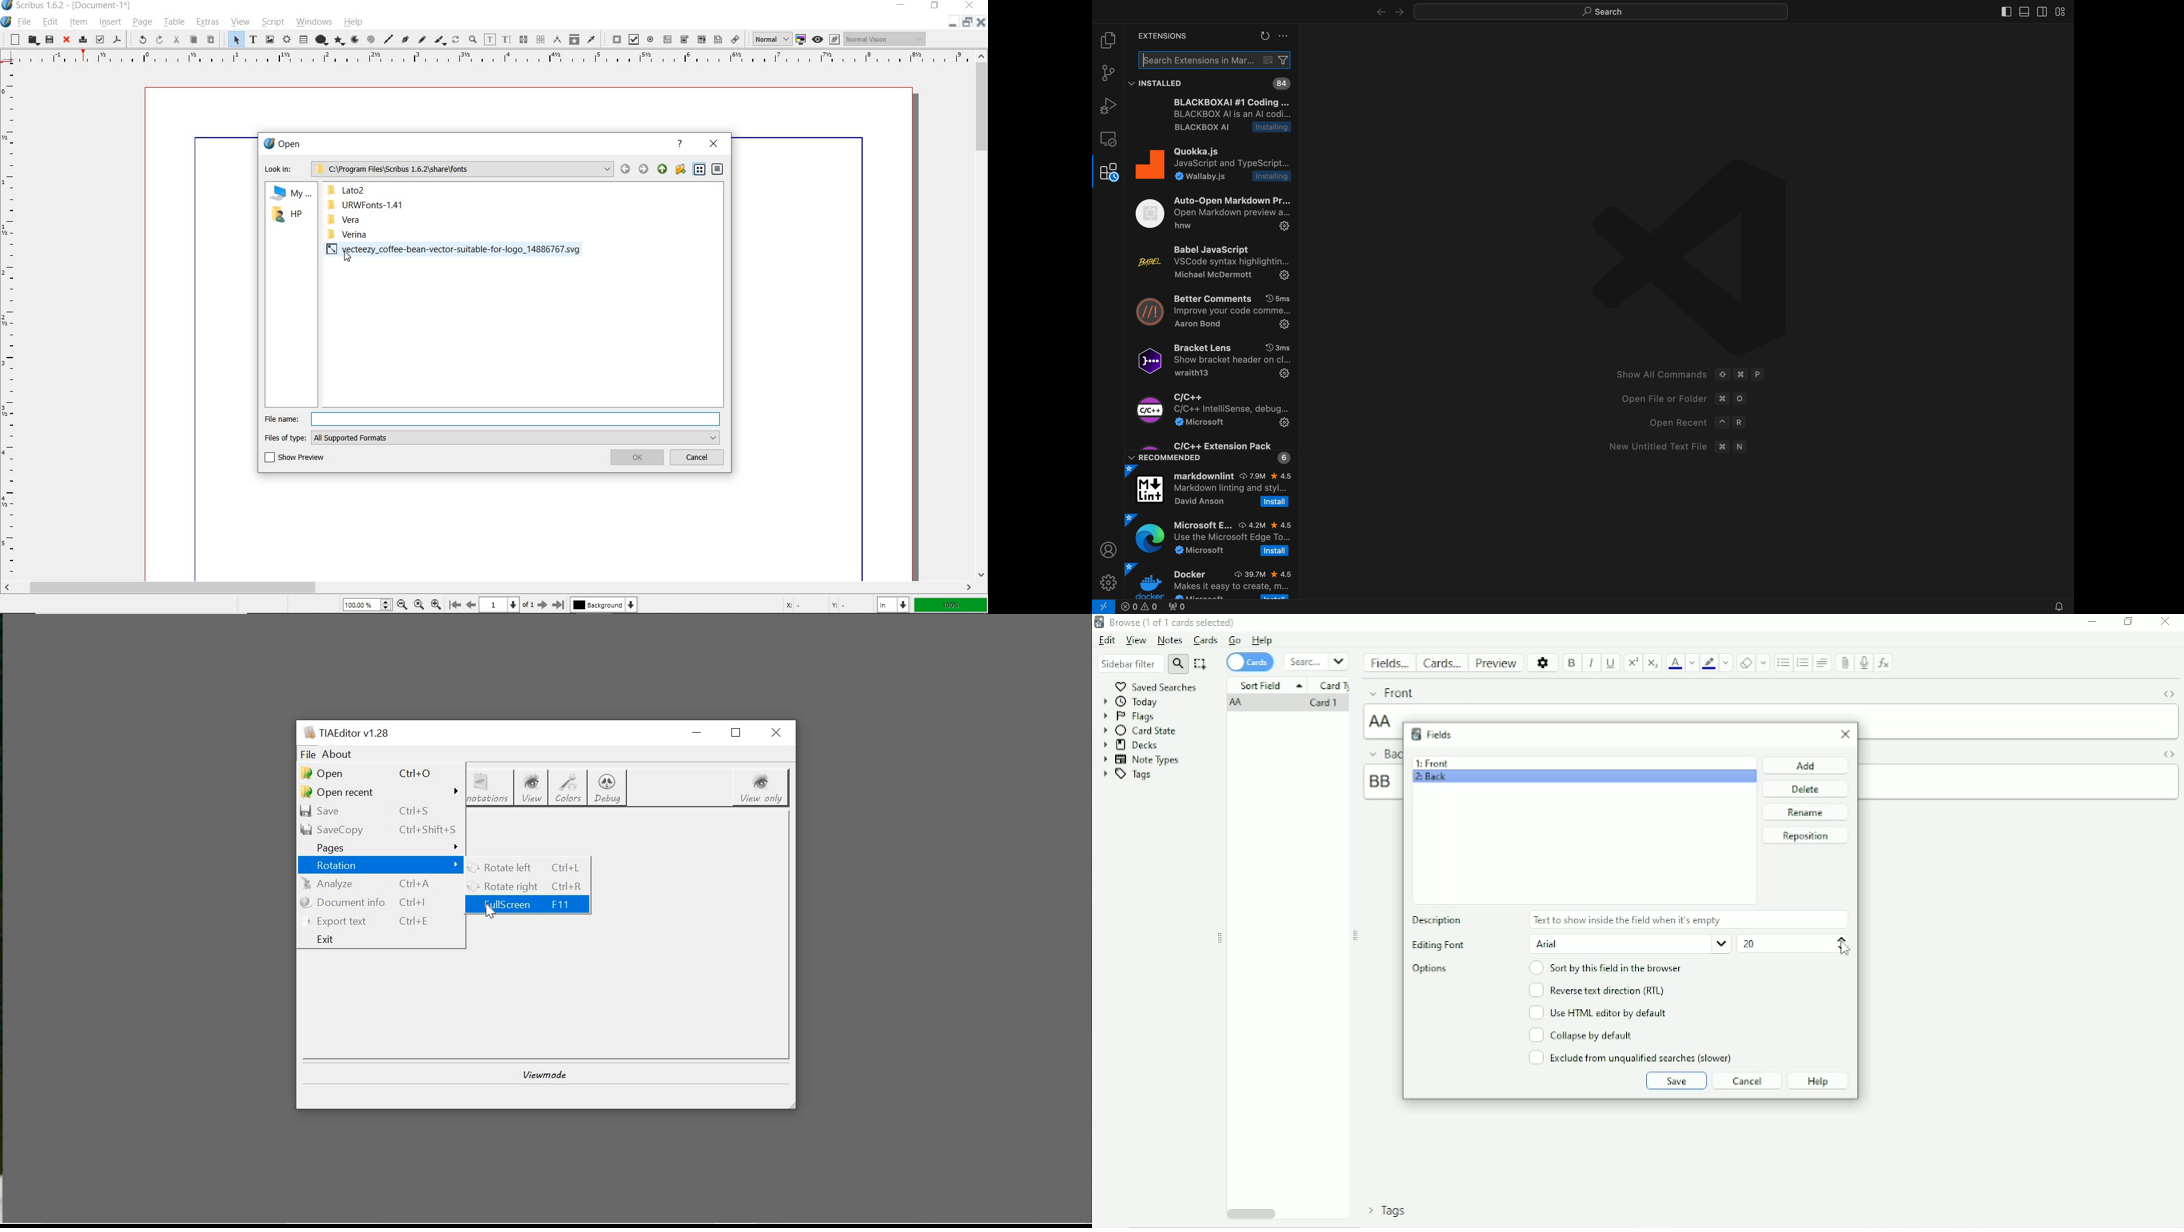 The image size is (2184, 1232). What do you see at coordinates (7, 22) in the screenshot?
I see `system icon` at bounding box center [7, 22].